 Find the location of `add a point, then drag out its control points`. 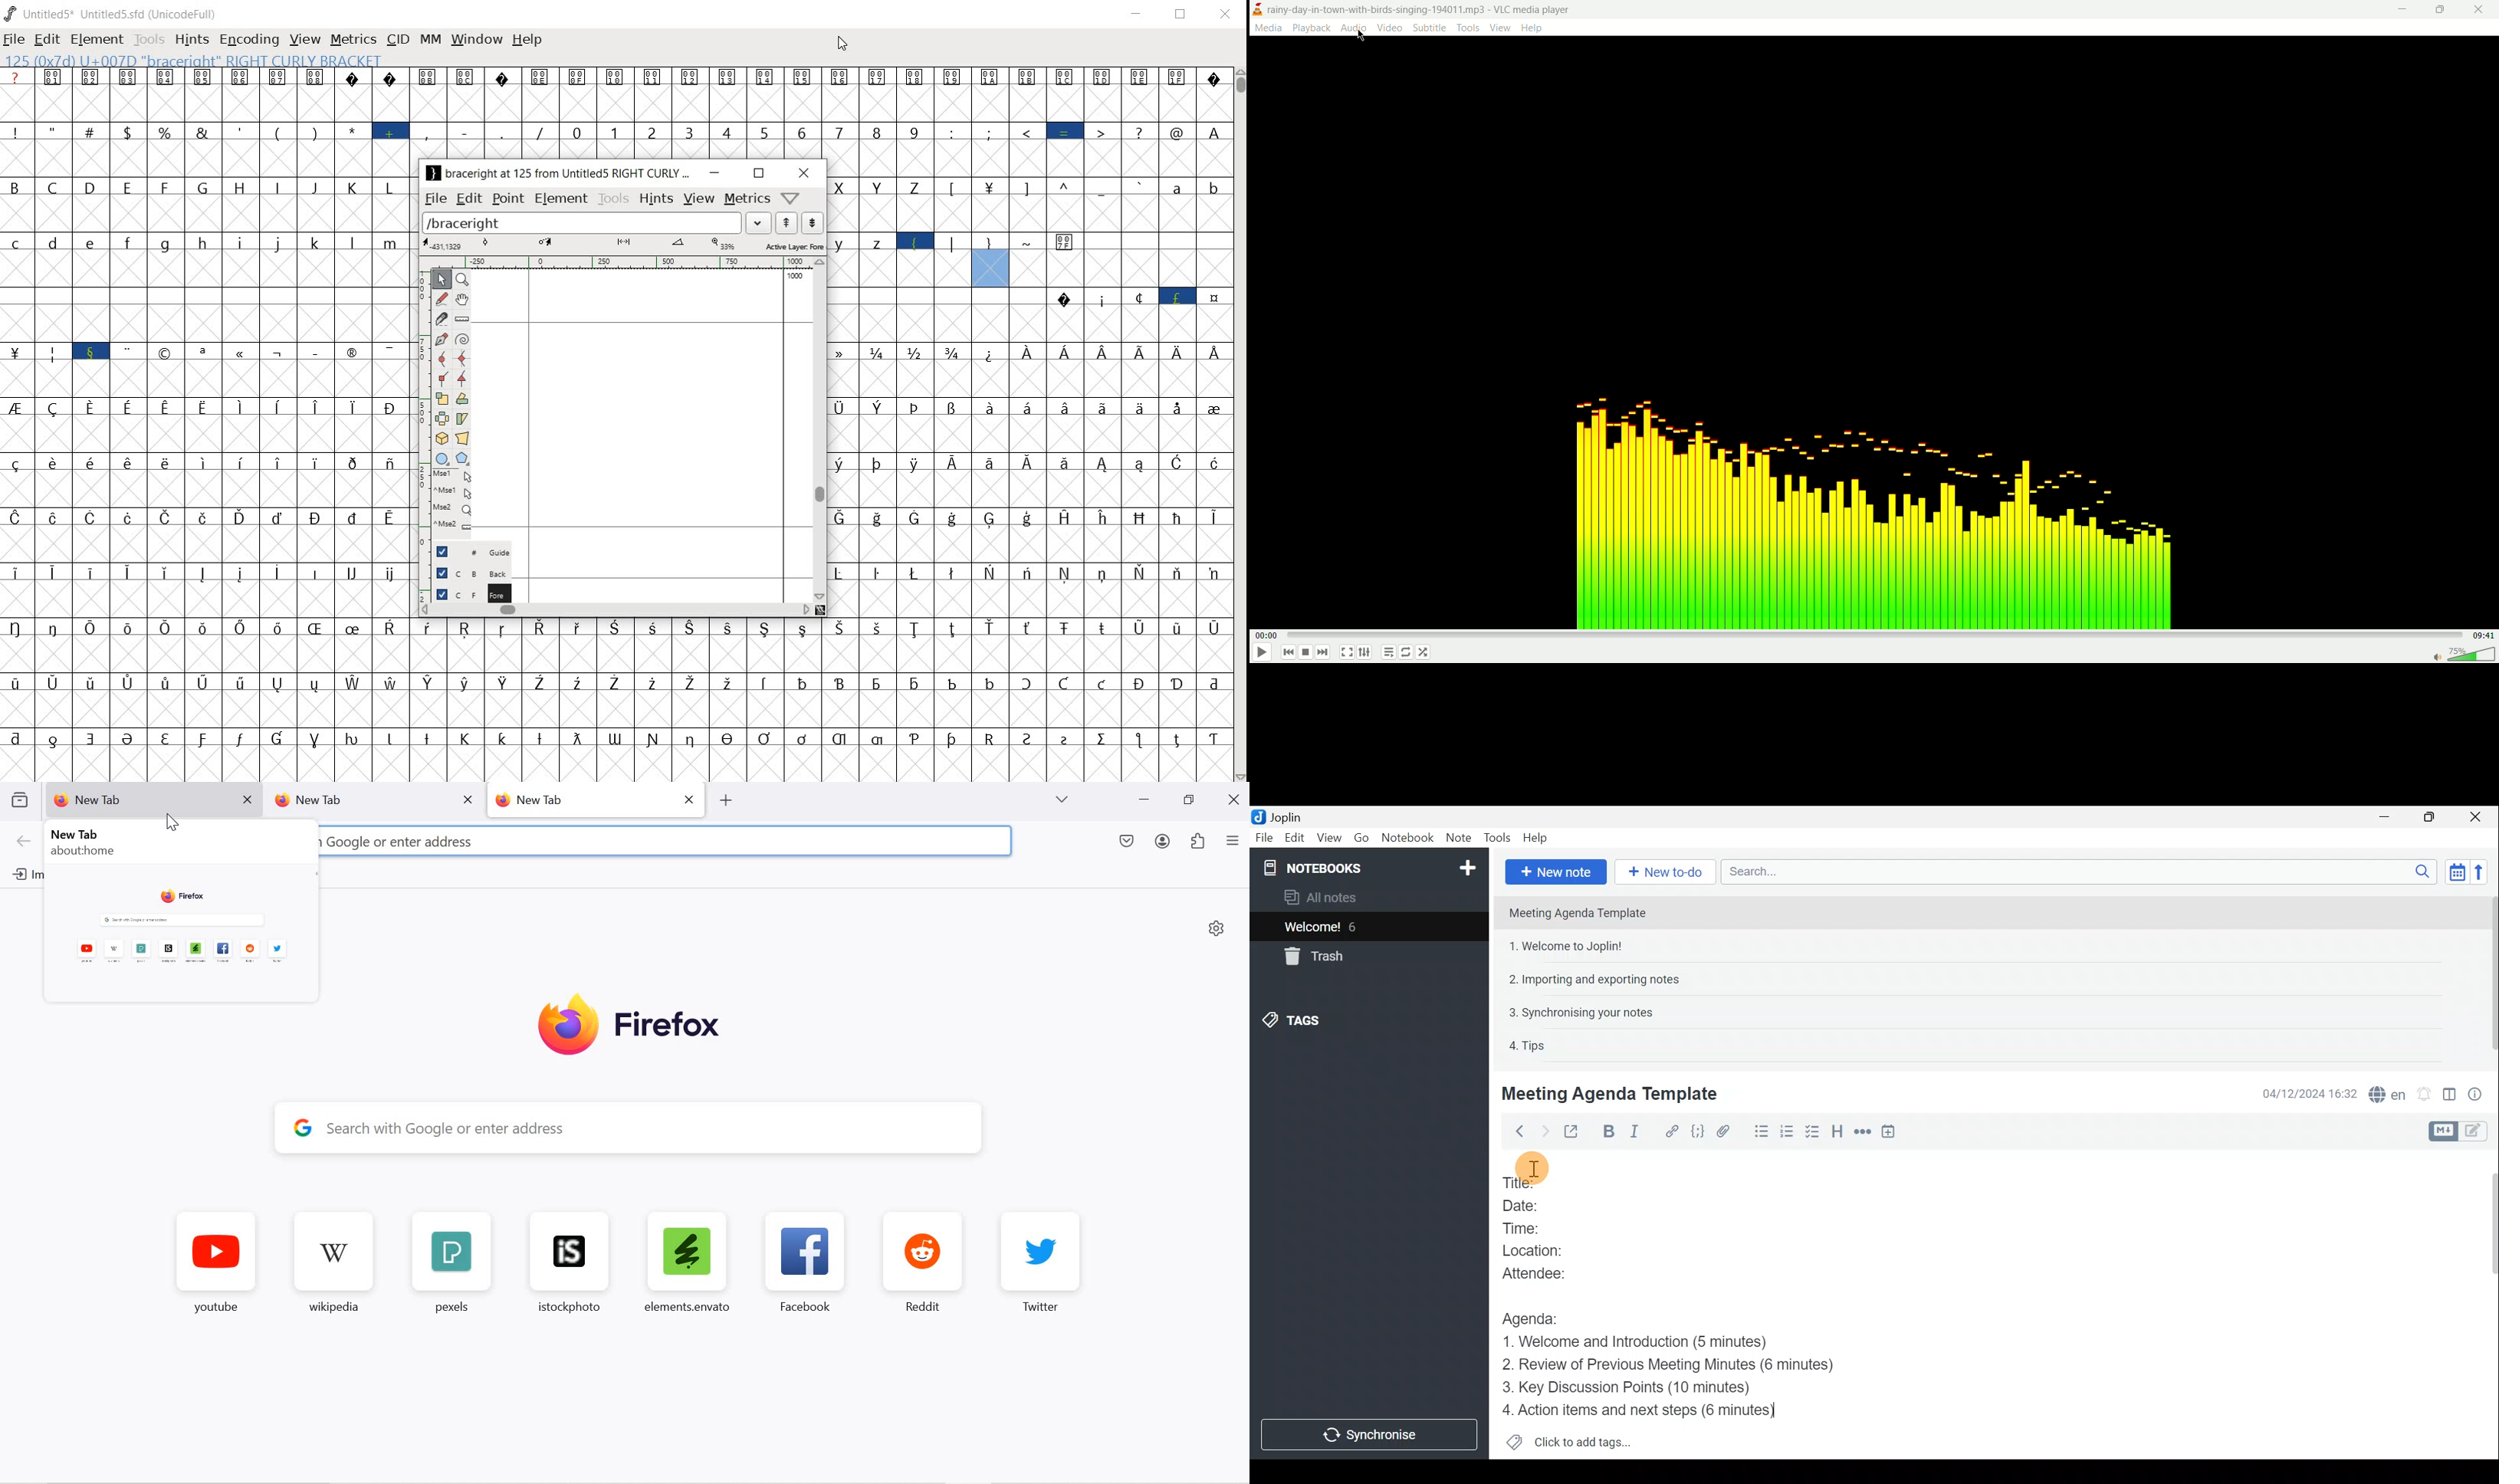

add a point, then drag out its control points is located at coordinates (439, 340).